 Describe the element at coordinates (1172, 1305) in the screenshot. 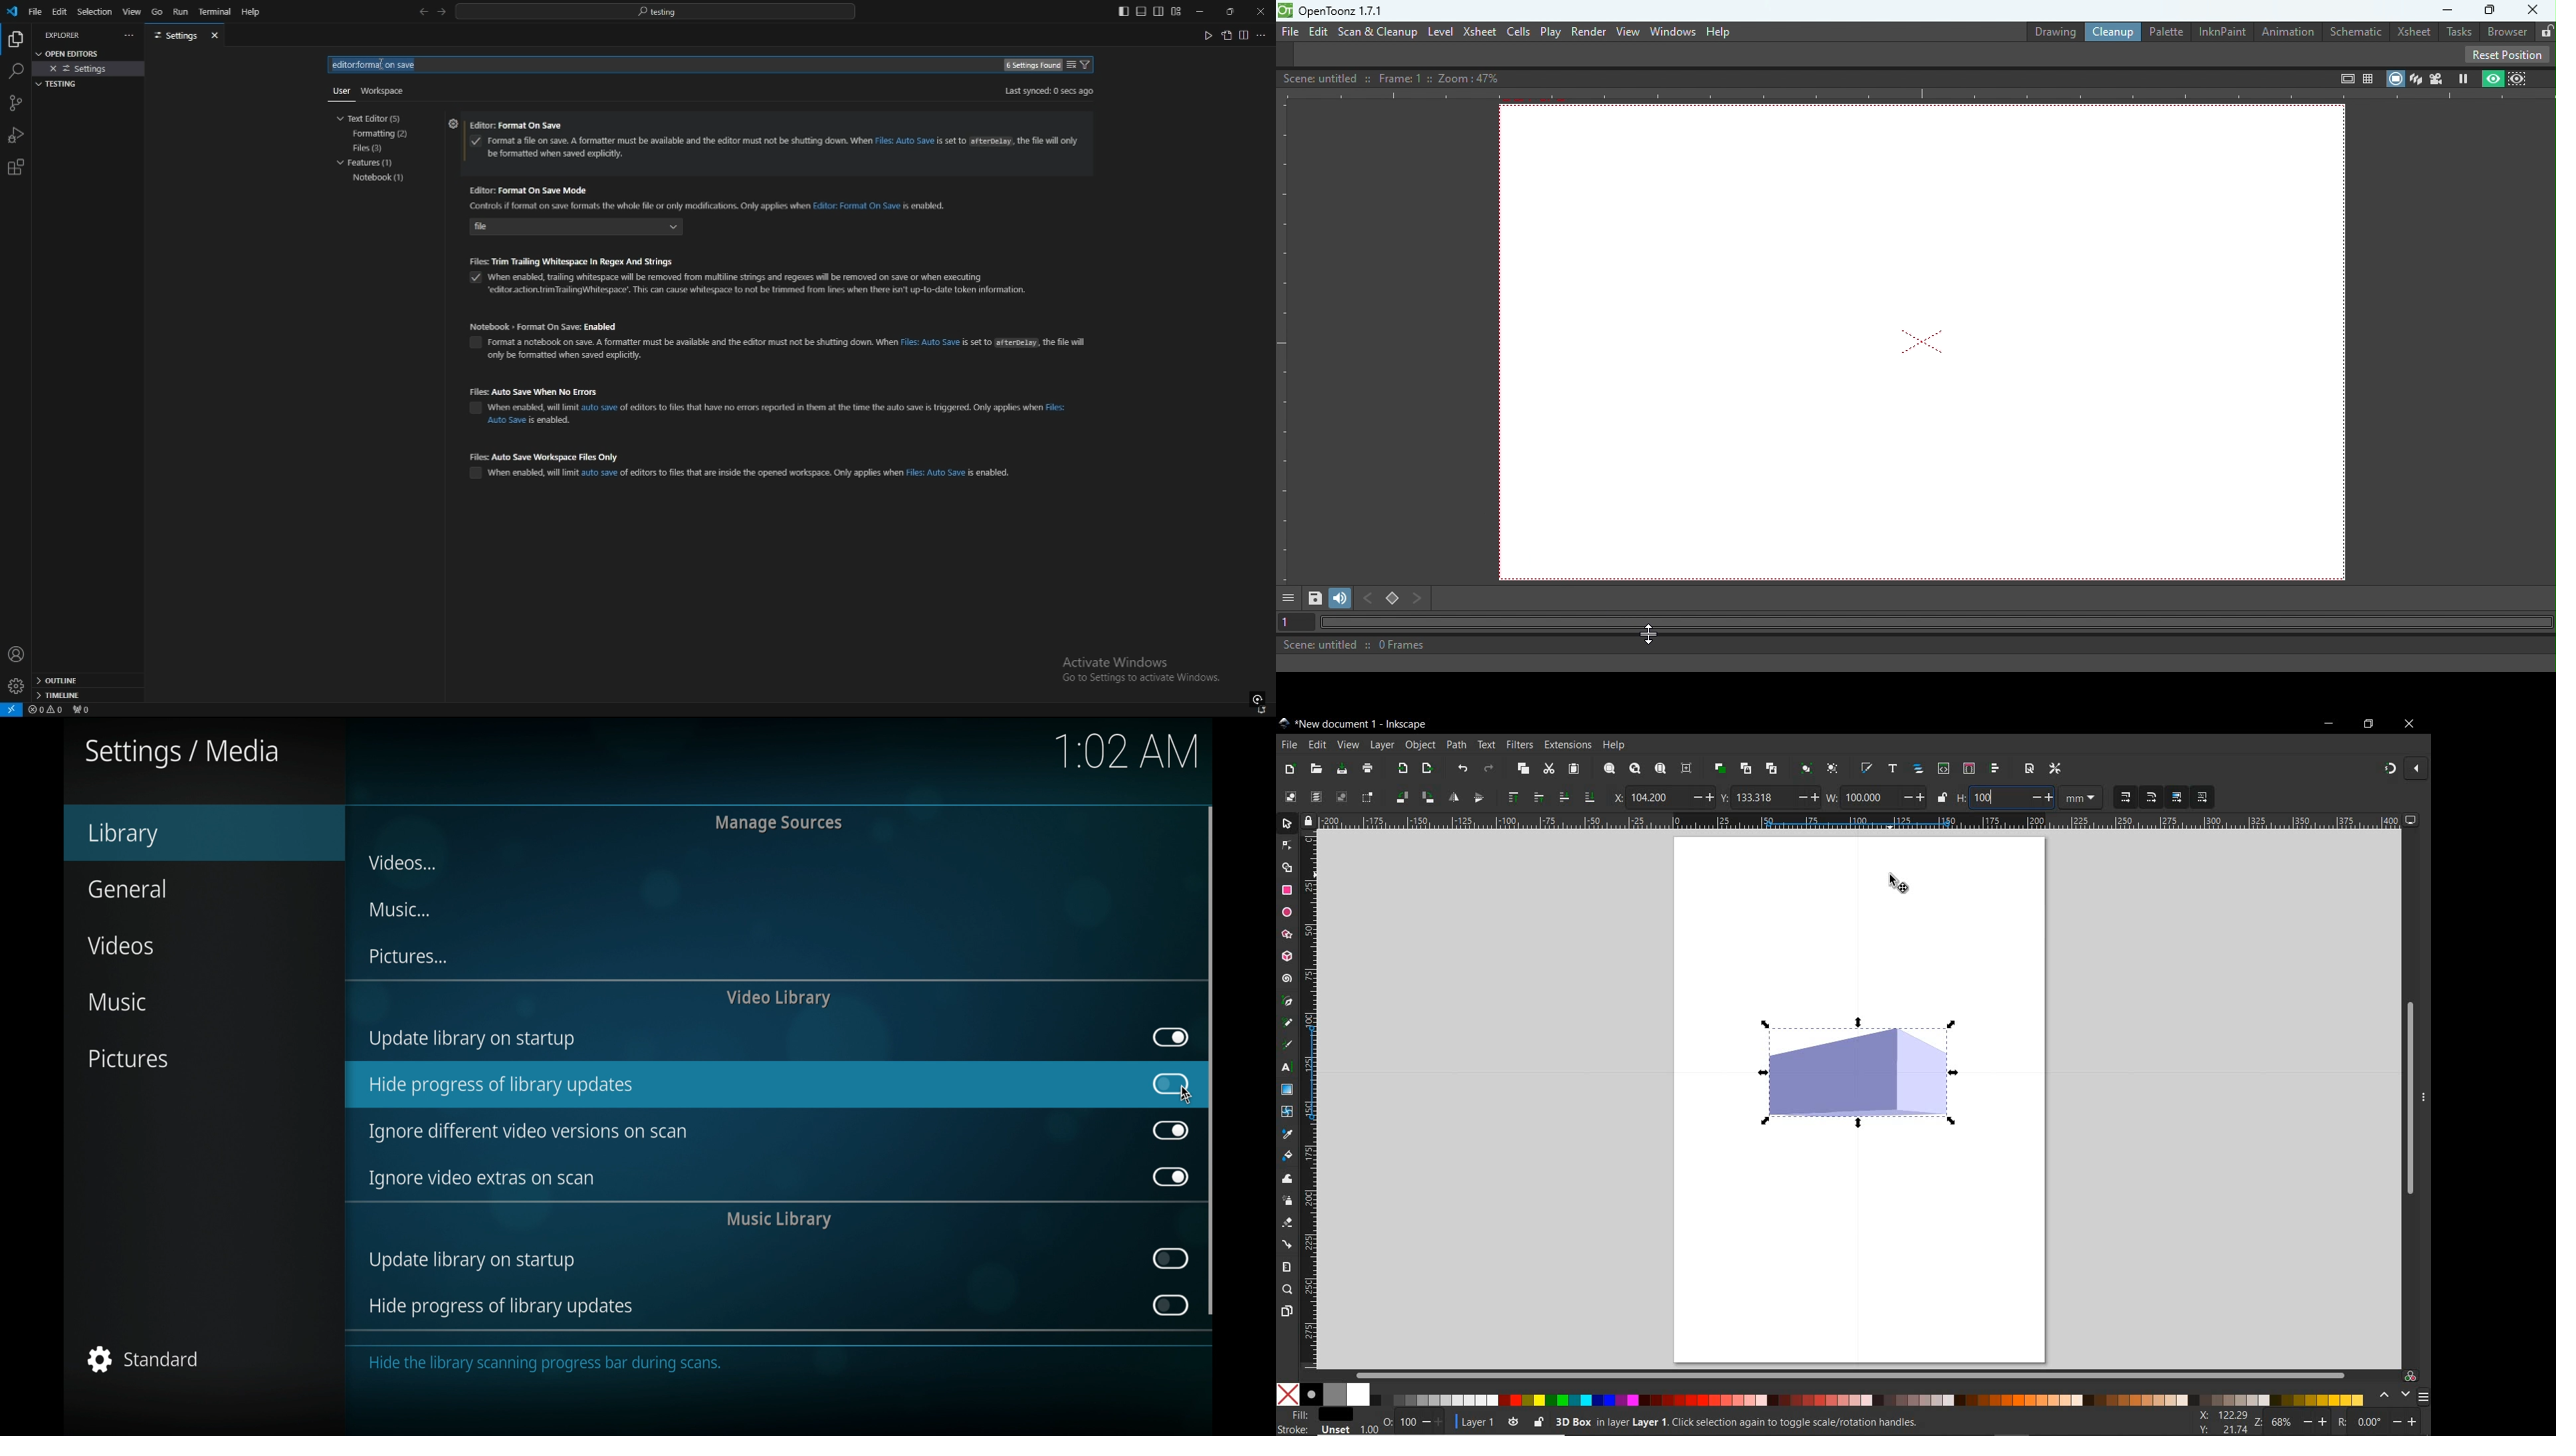

I see `toggle button` at that location.